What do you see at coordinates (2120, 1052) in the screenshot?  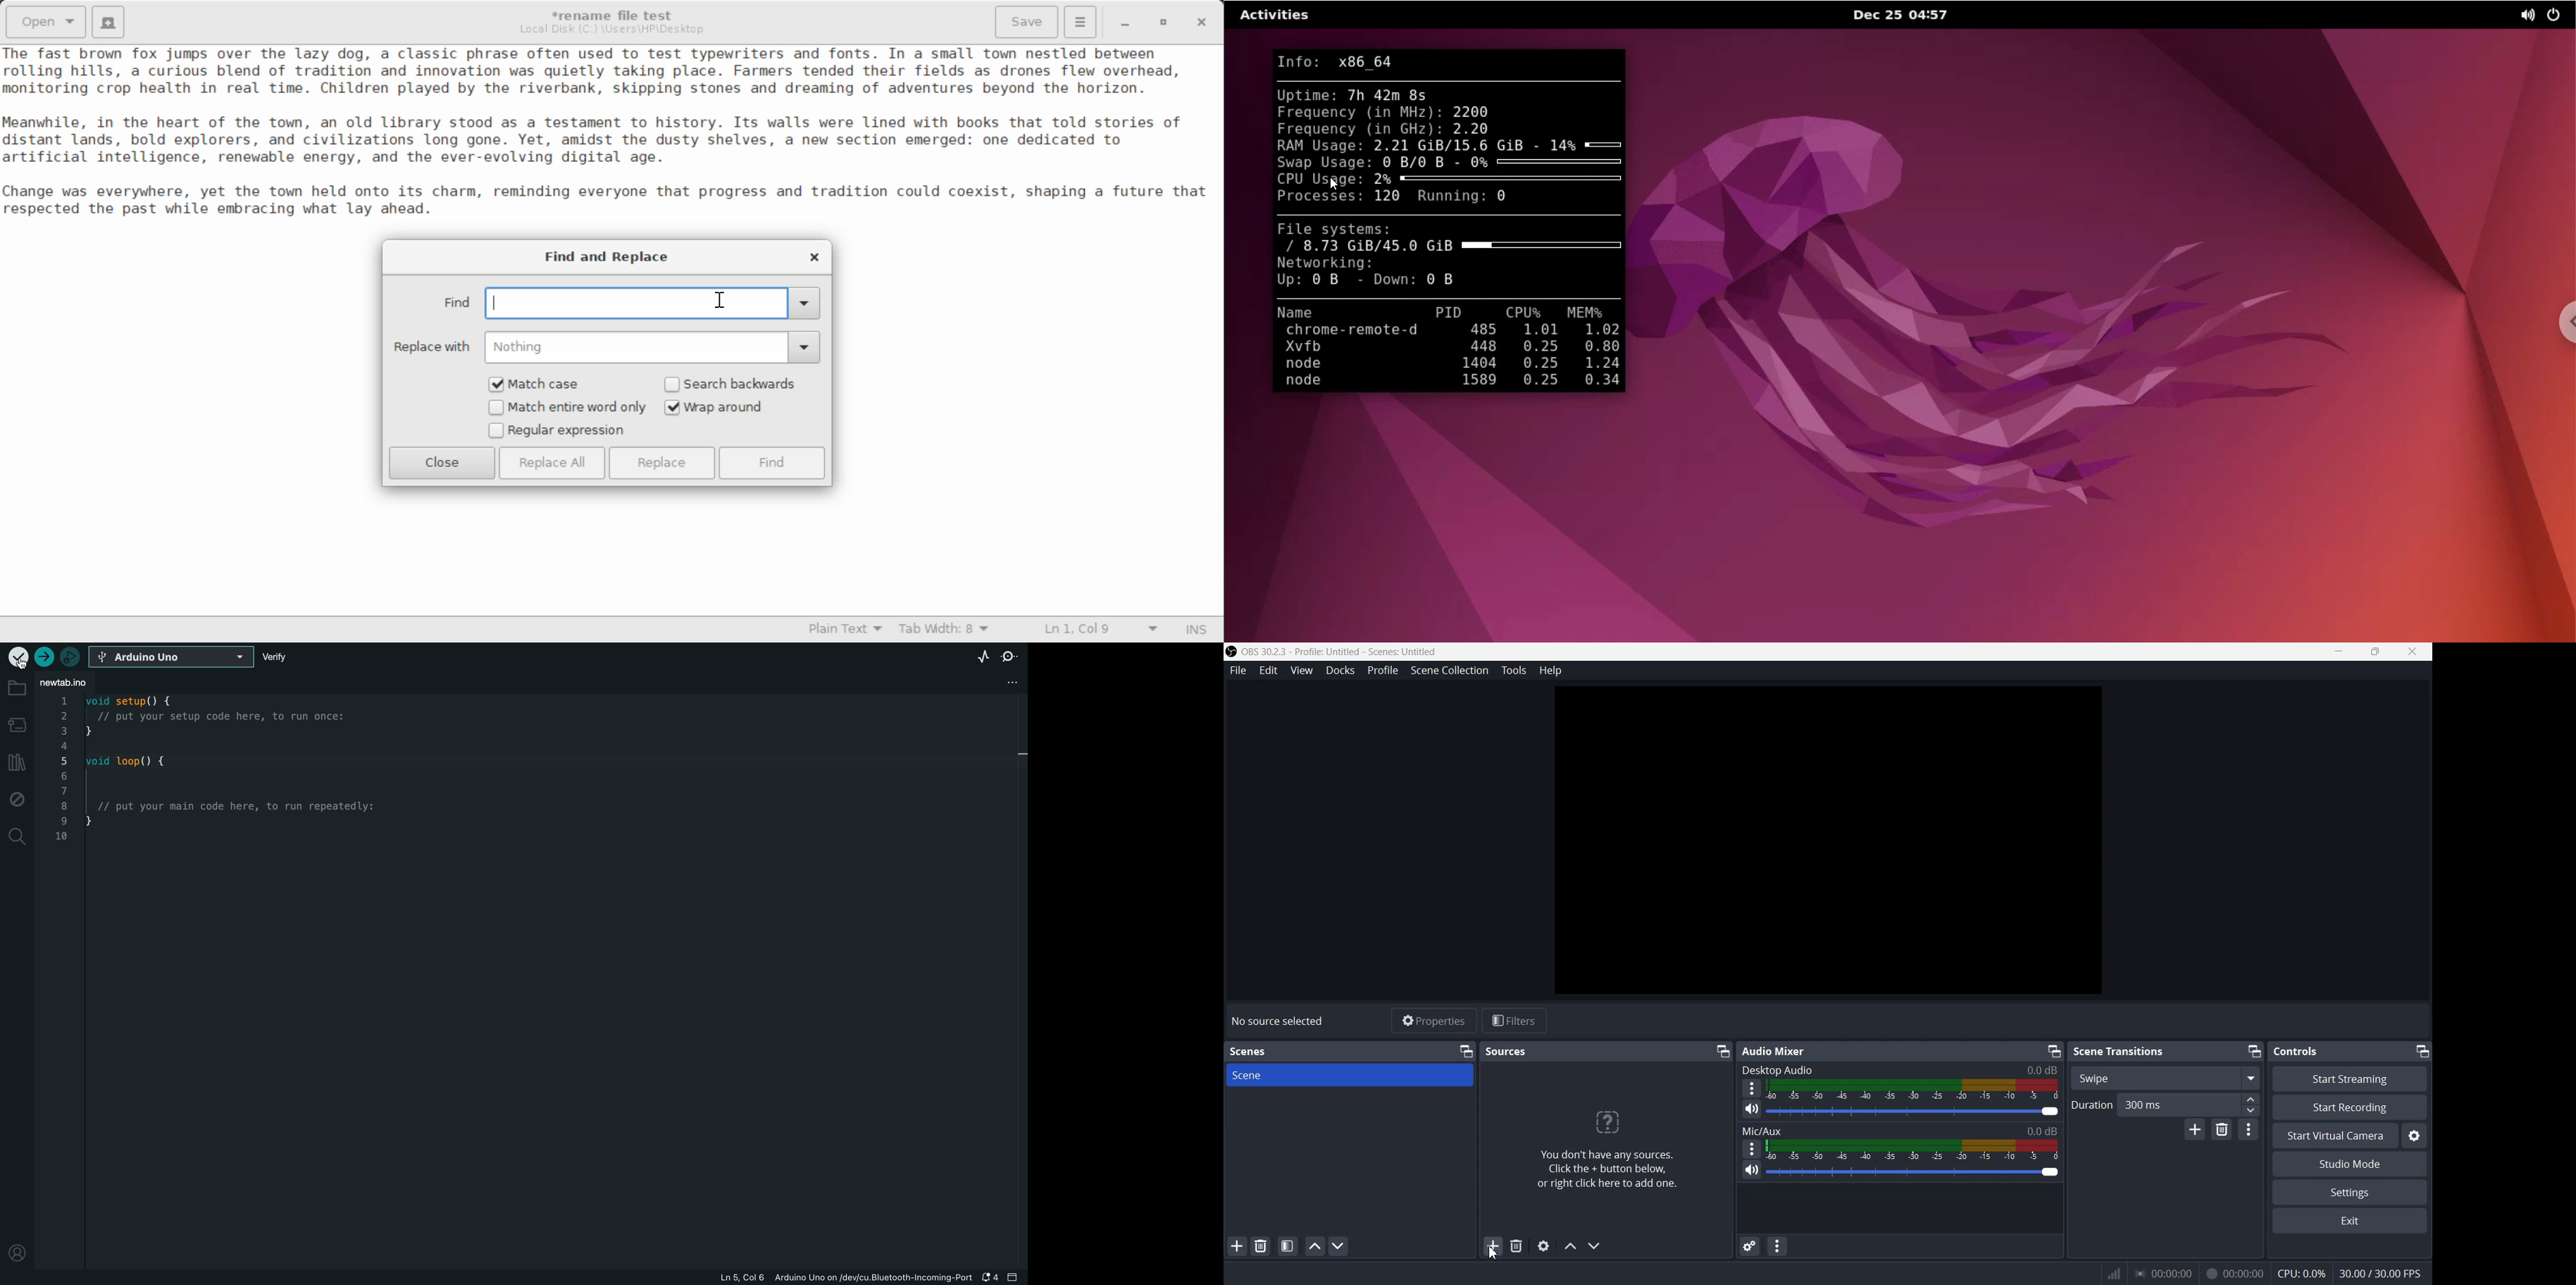 I see `Text` at bounding box center [2120, 1052].